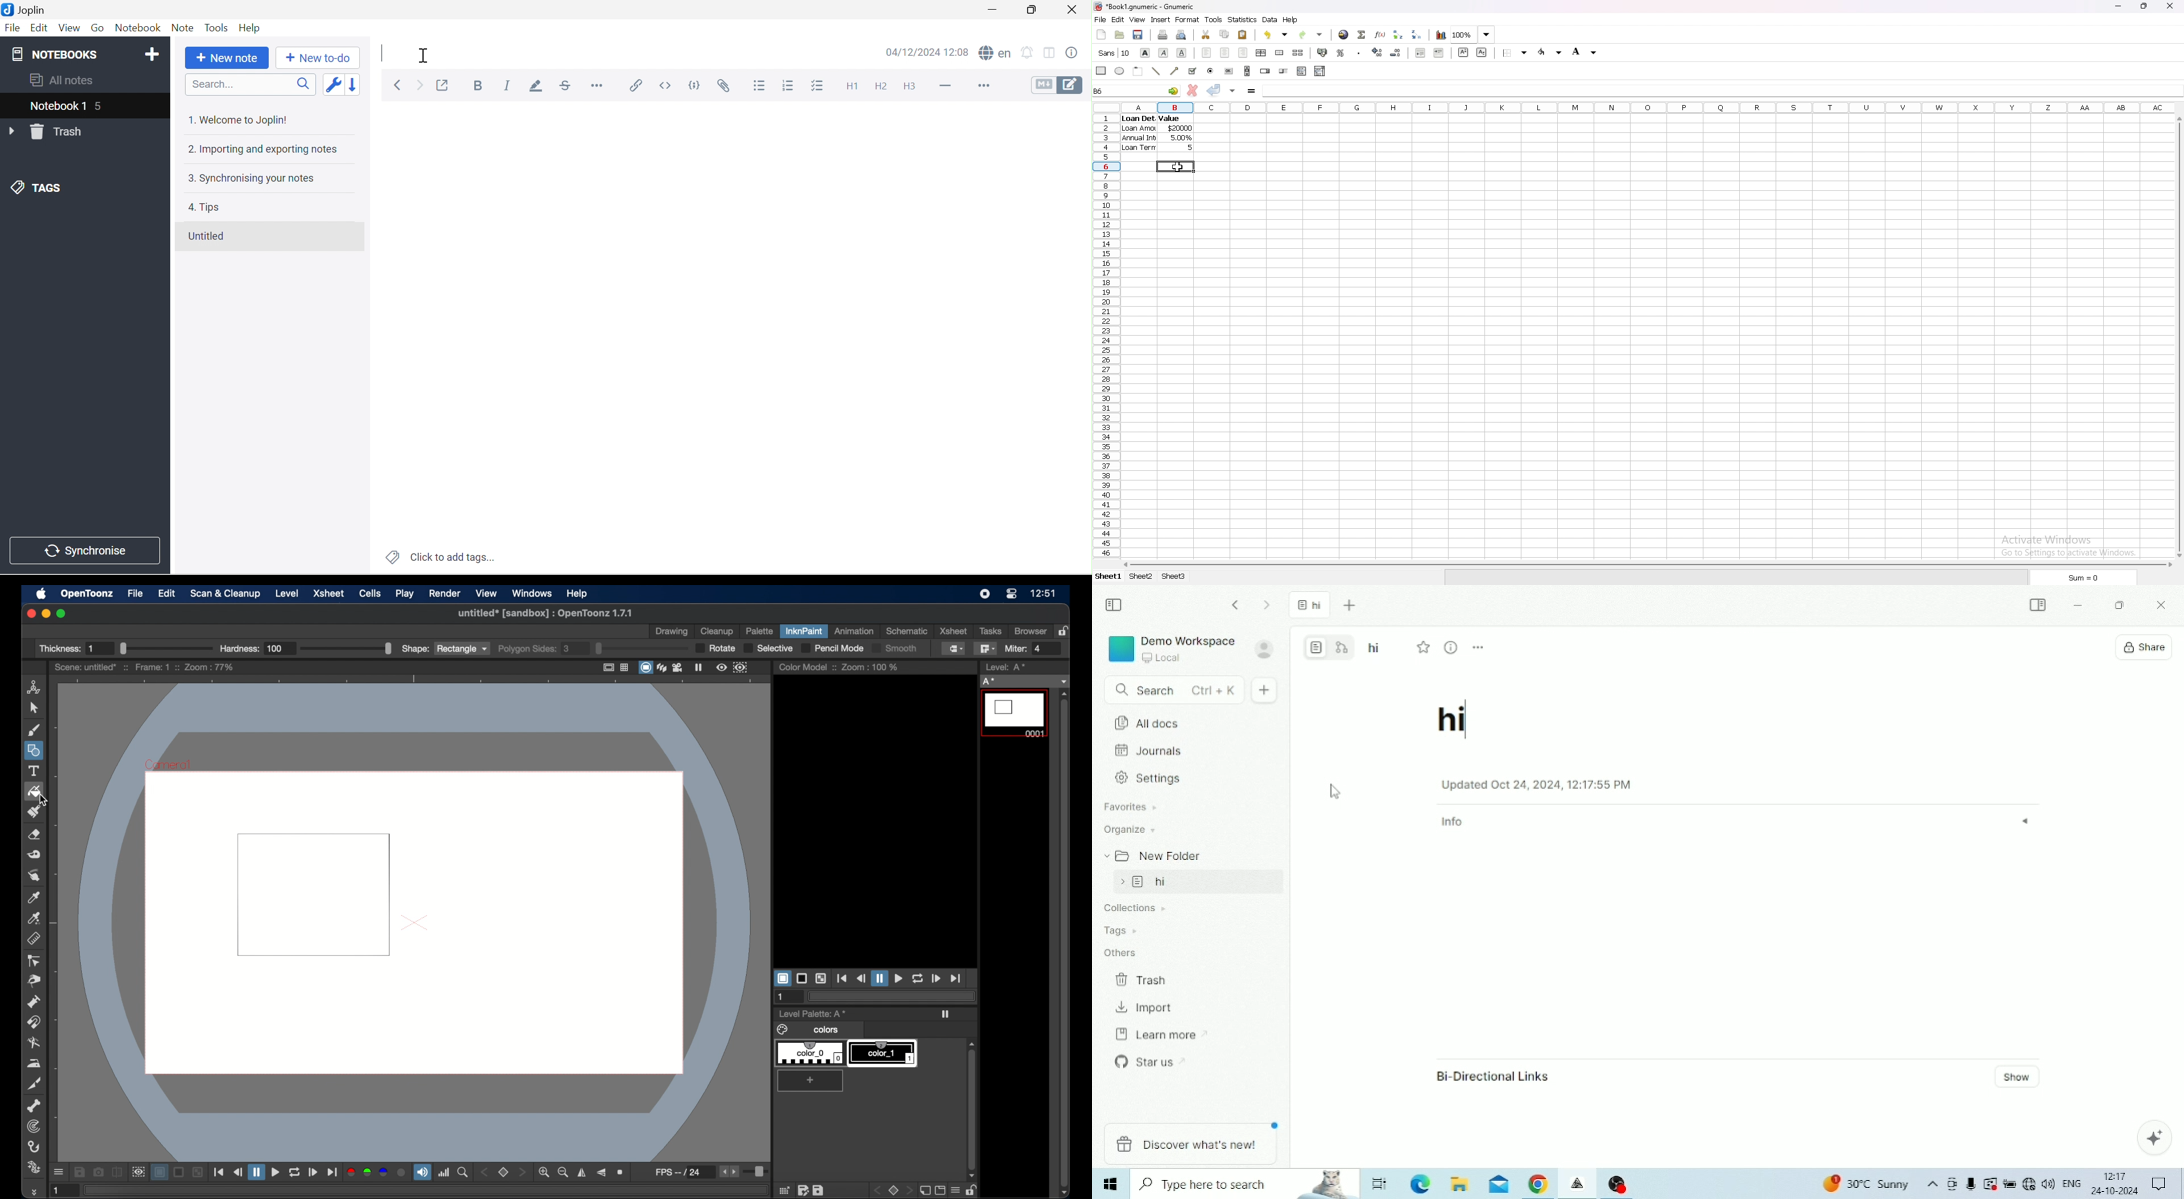 This screenshot has height=1204, width=2184. I want to click on Notebook, so click(139, 29).